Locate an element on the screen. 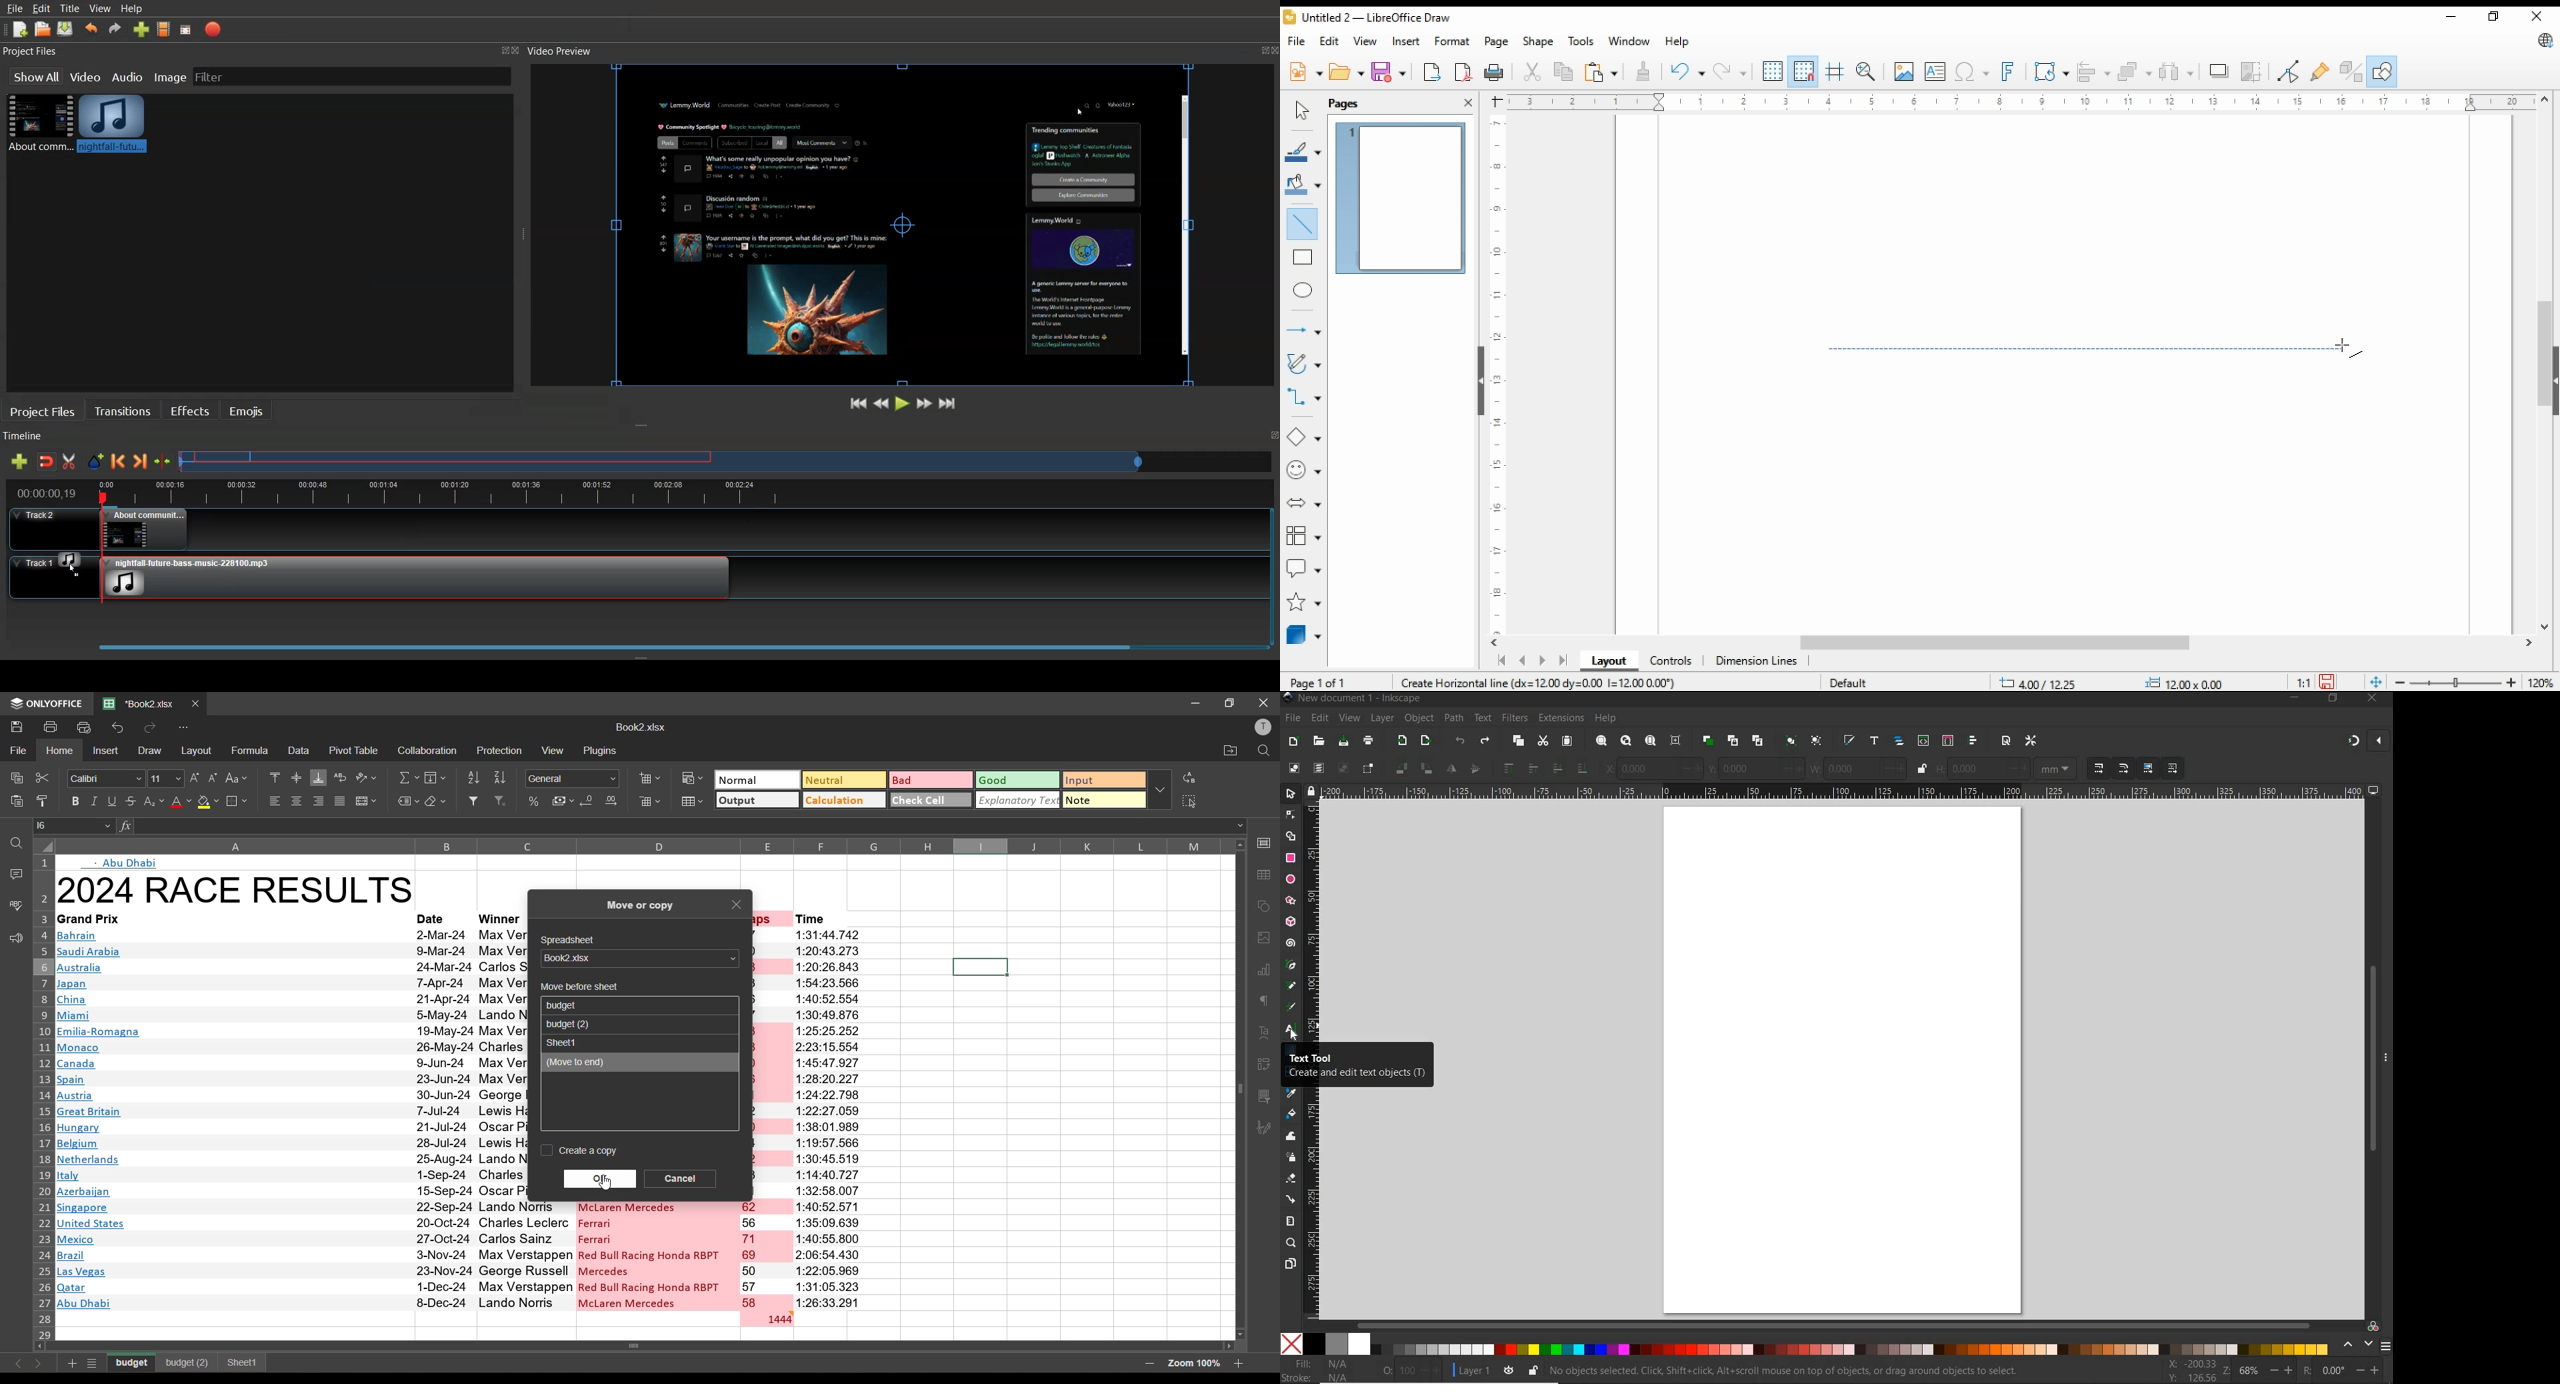  paste is located at coordinates (15, 801).